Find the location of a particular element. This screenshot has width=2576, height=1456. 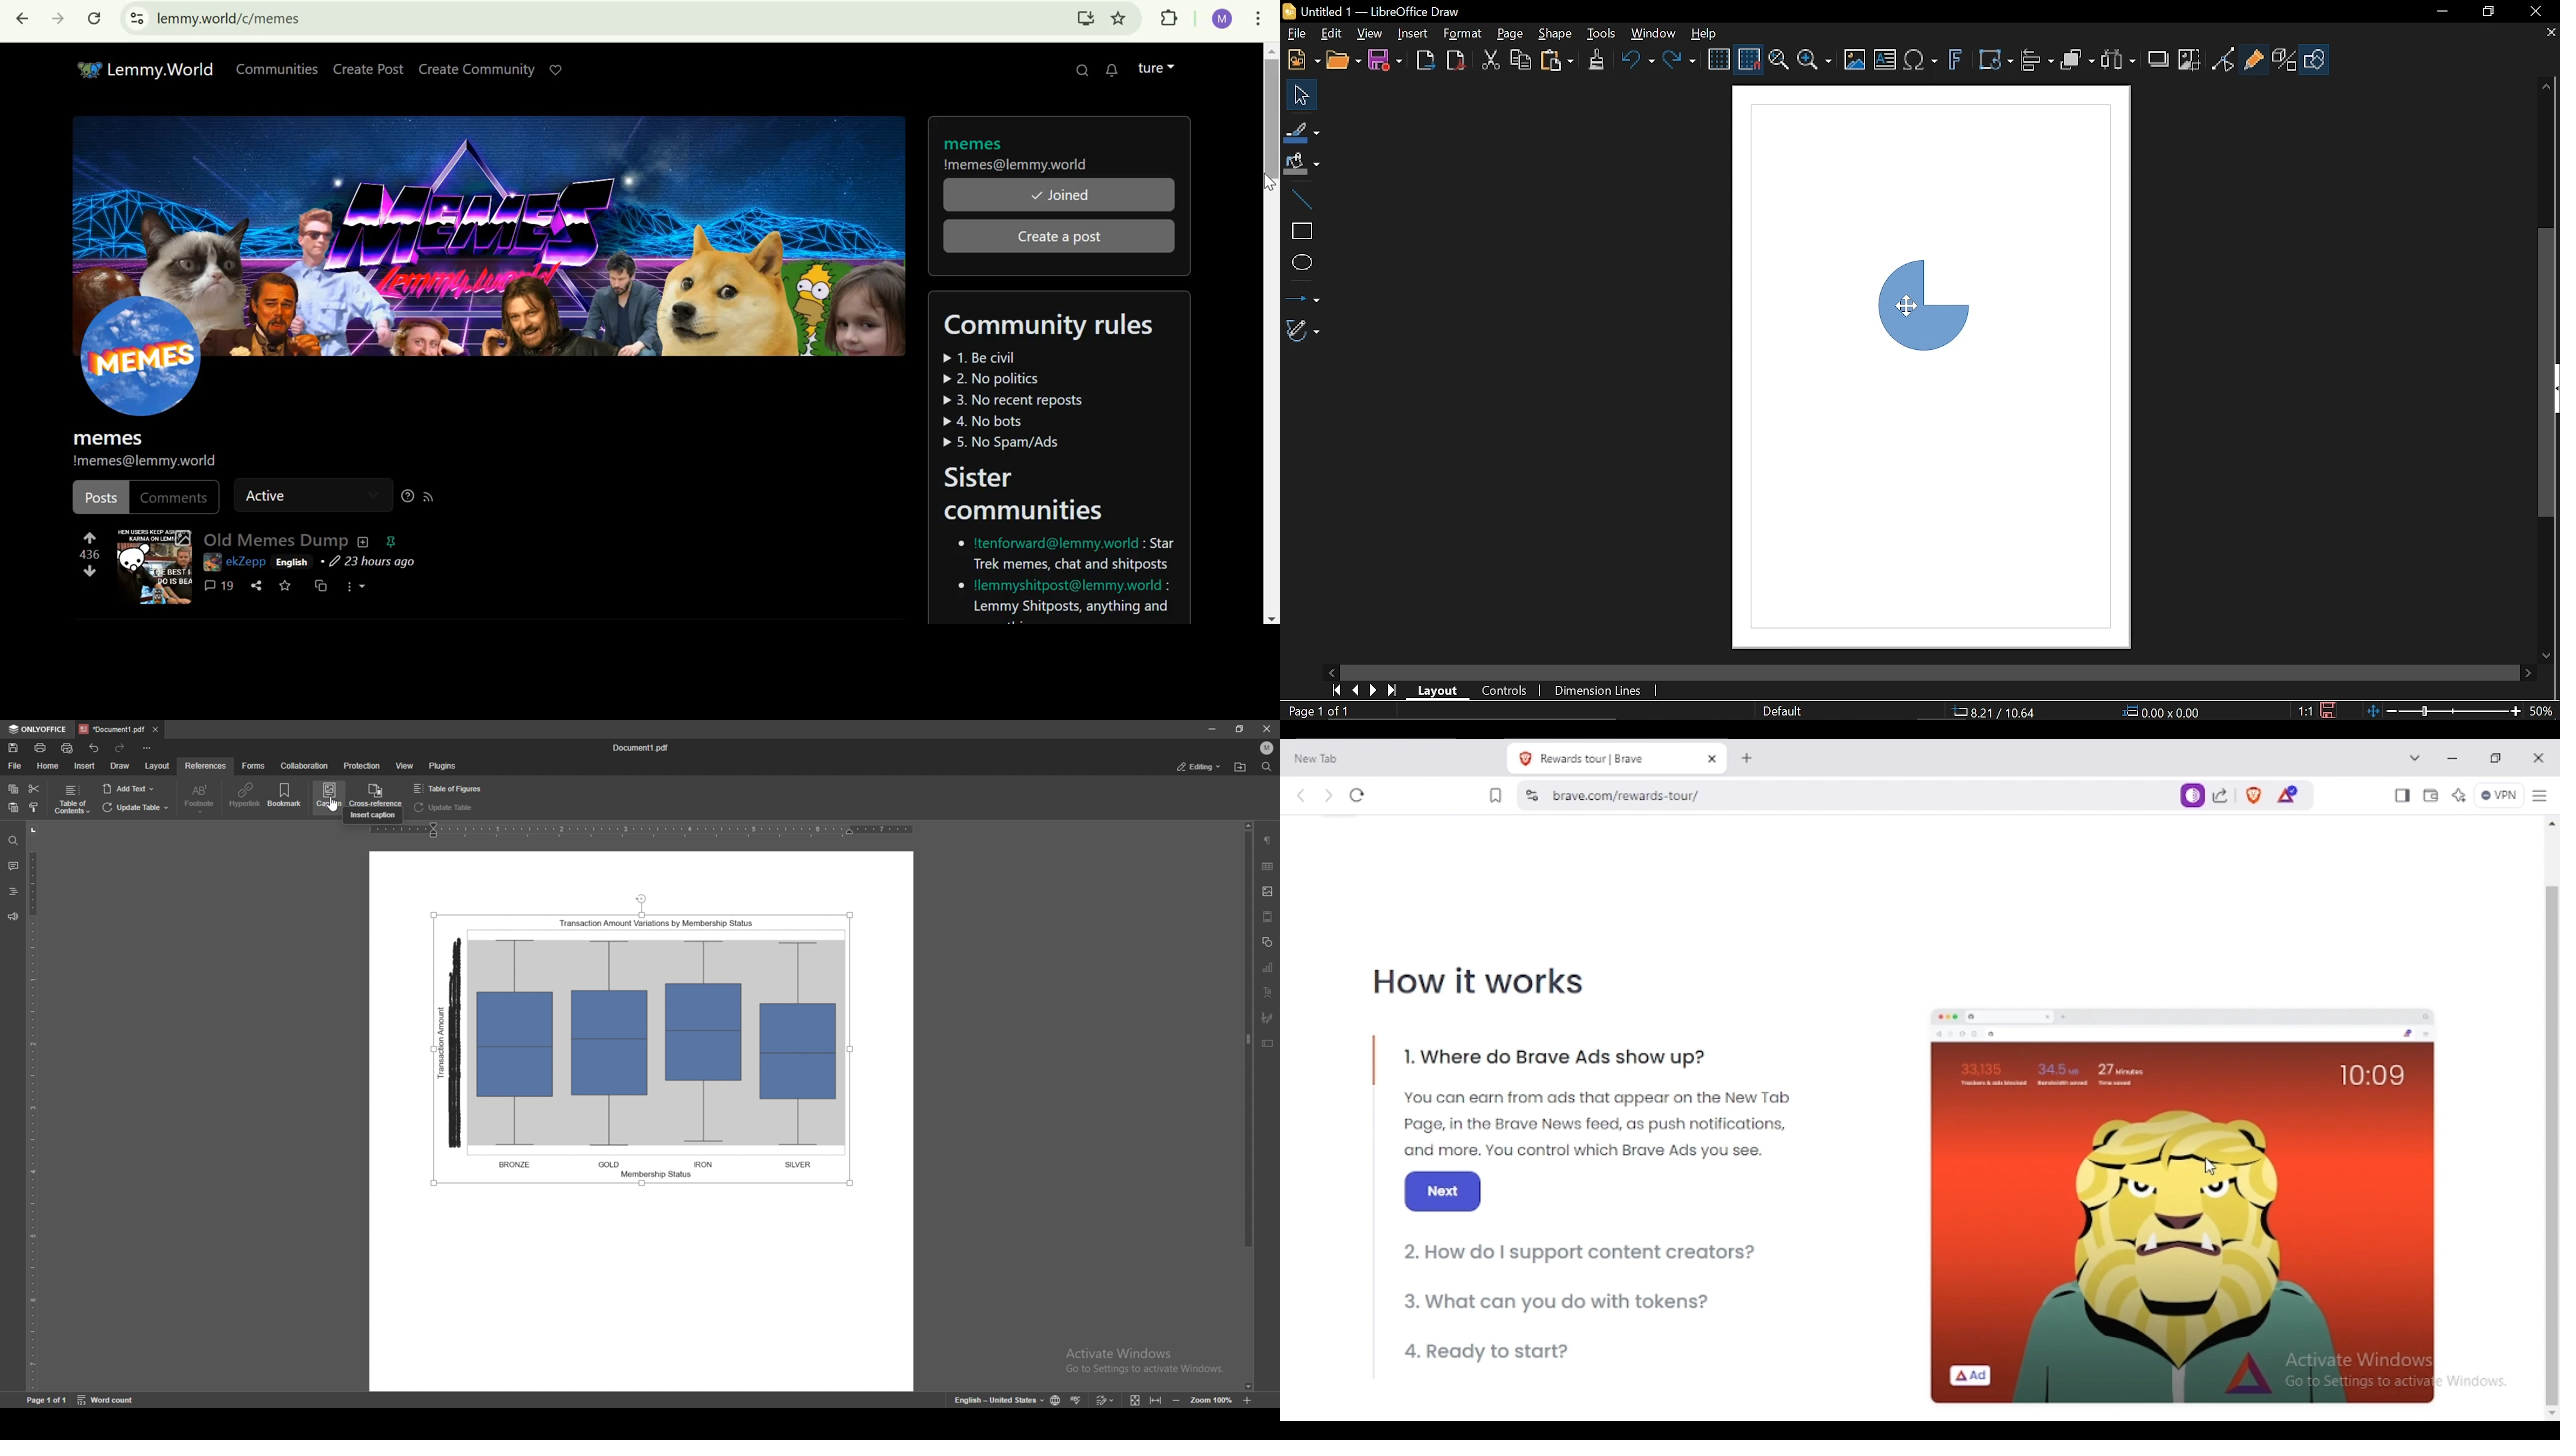

0.00x0.00 (object size) is located at coordinates (2160, 712).